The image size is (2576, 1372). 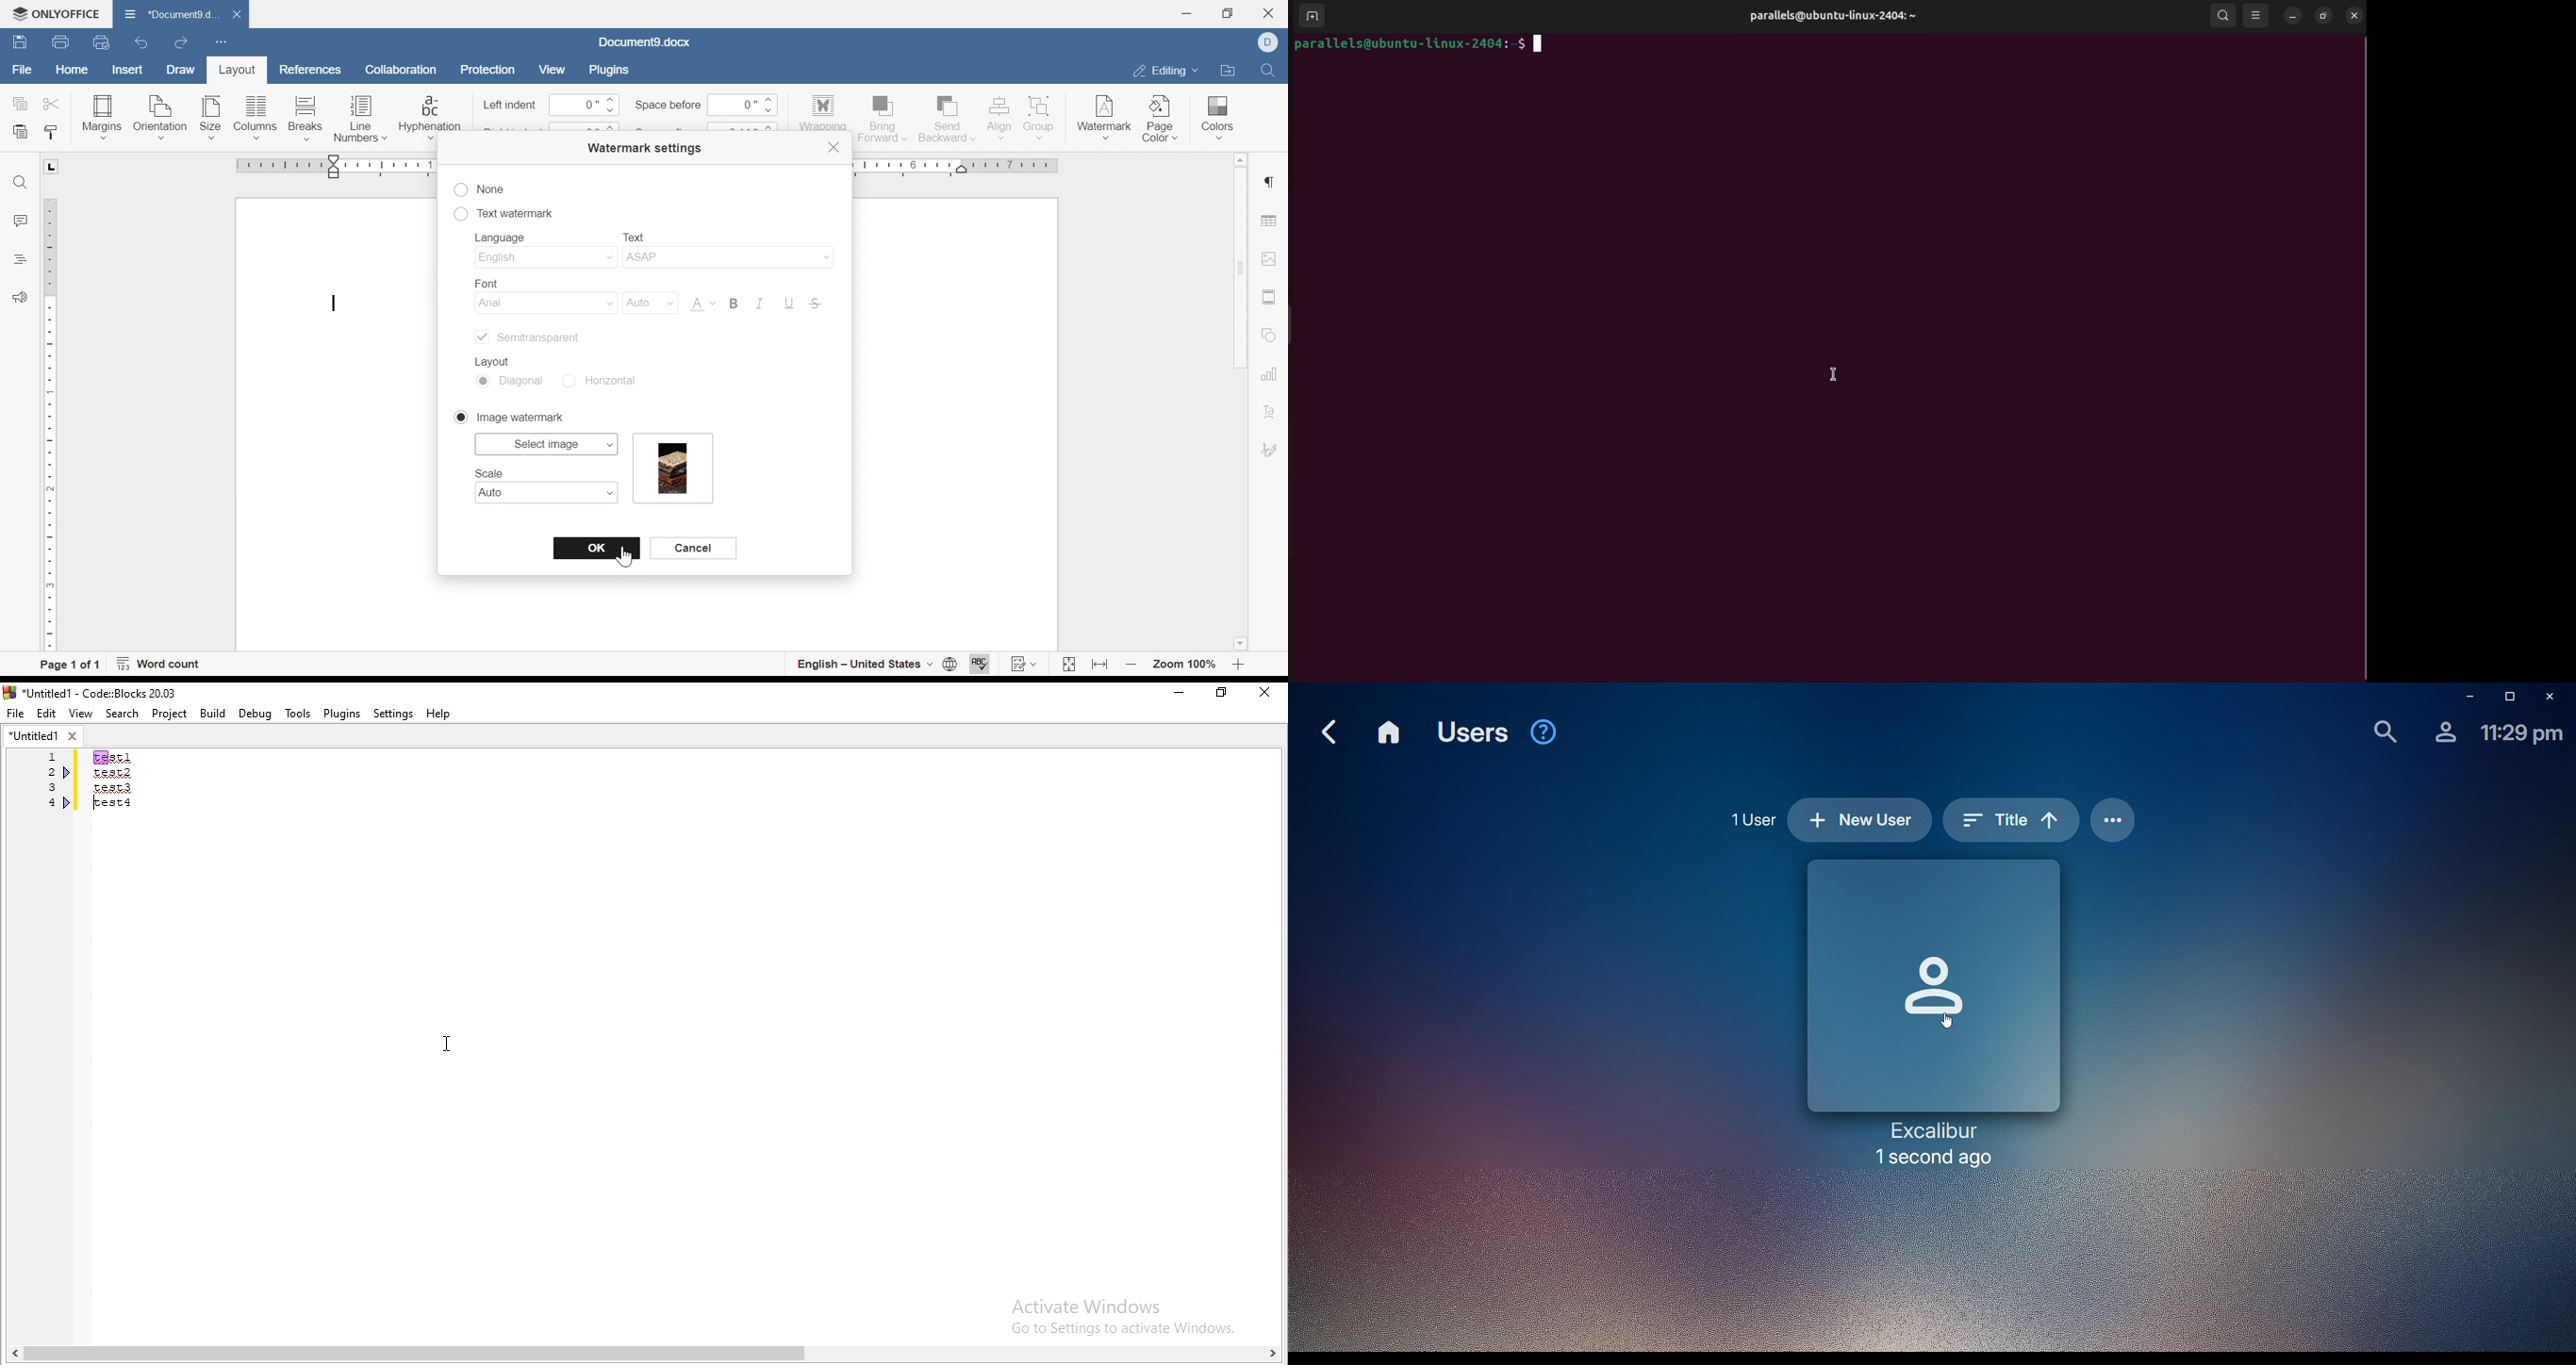 I want to click on watermark settings, so click(x=643, y=147).